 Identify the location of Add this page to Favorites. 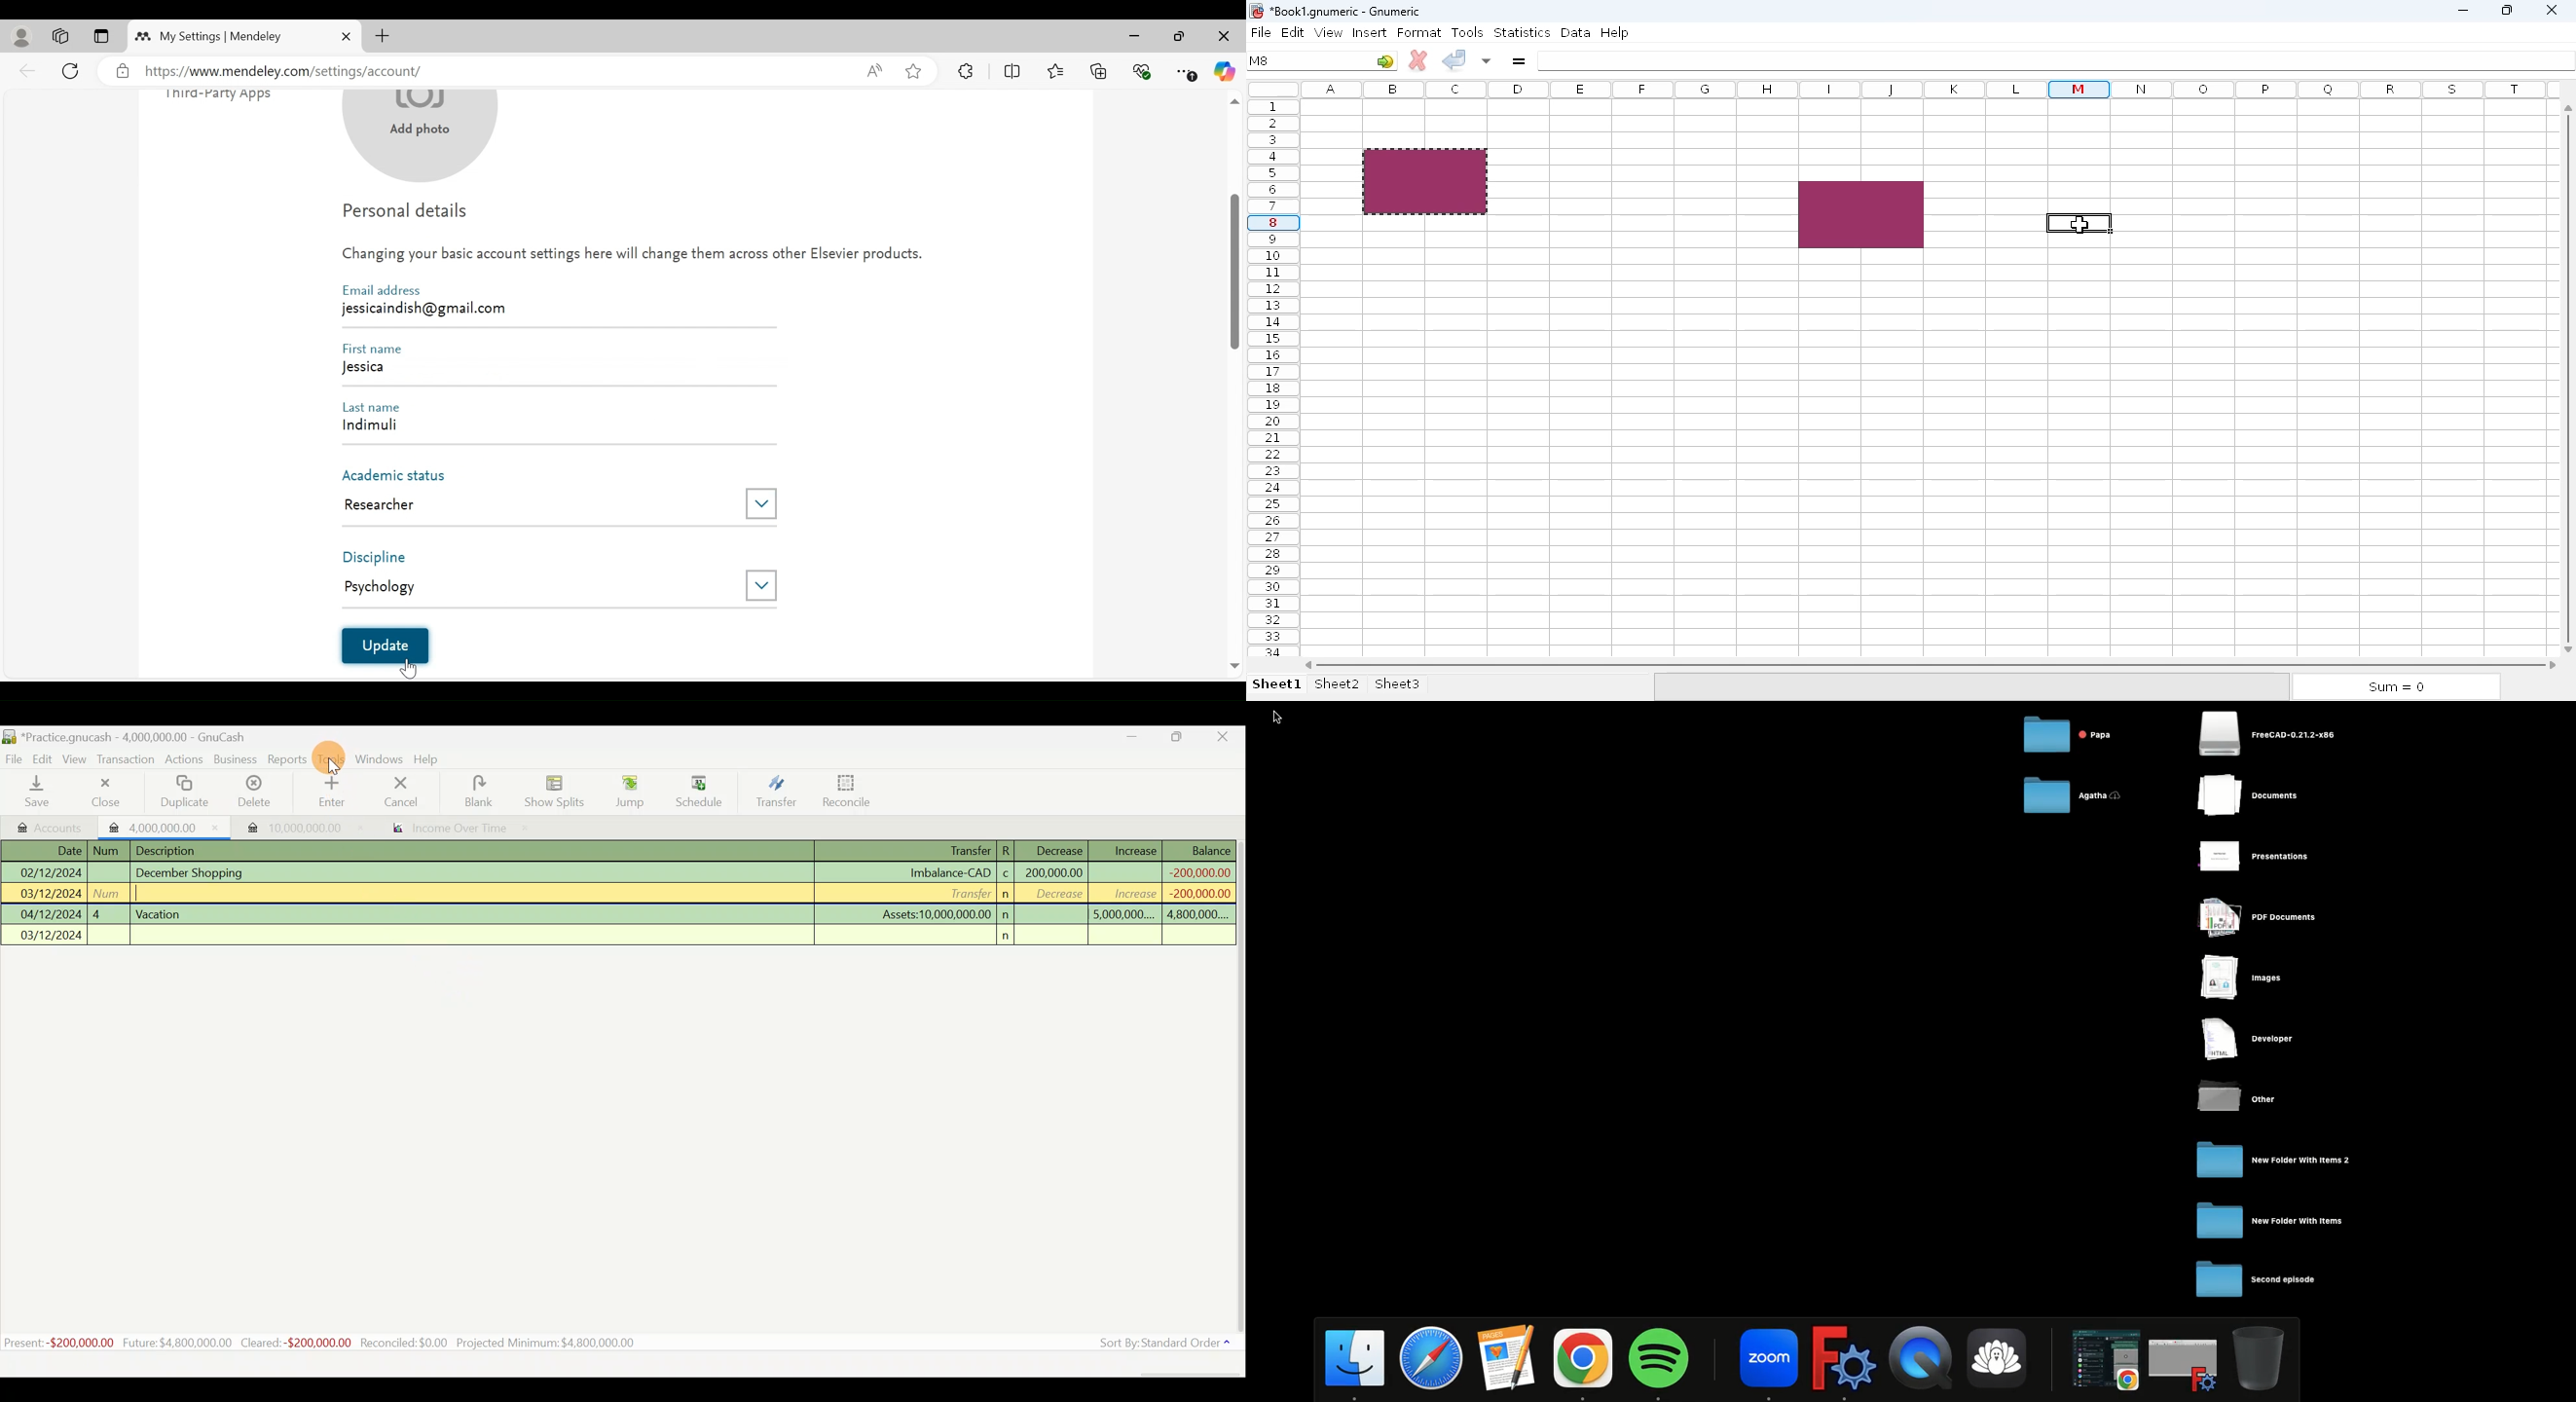
(913, 71).